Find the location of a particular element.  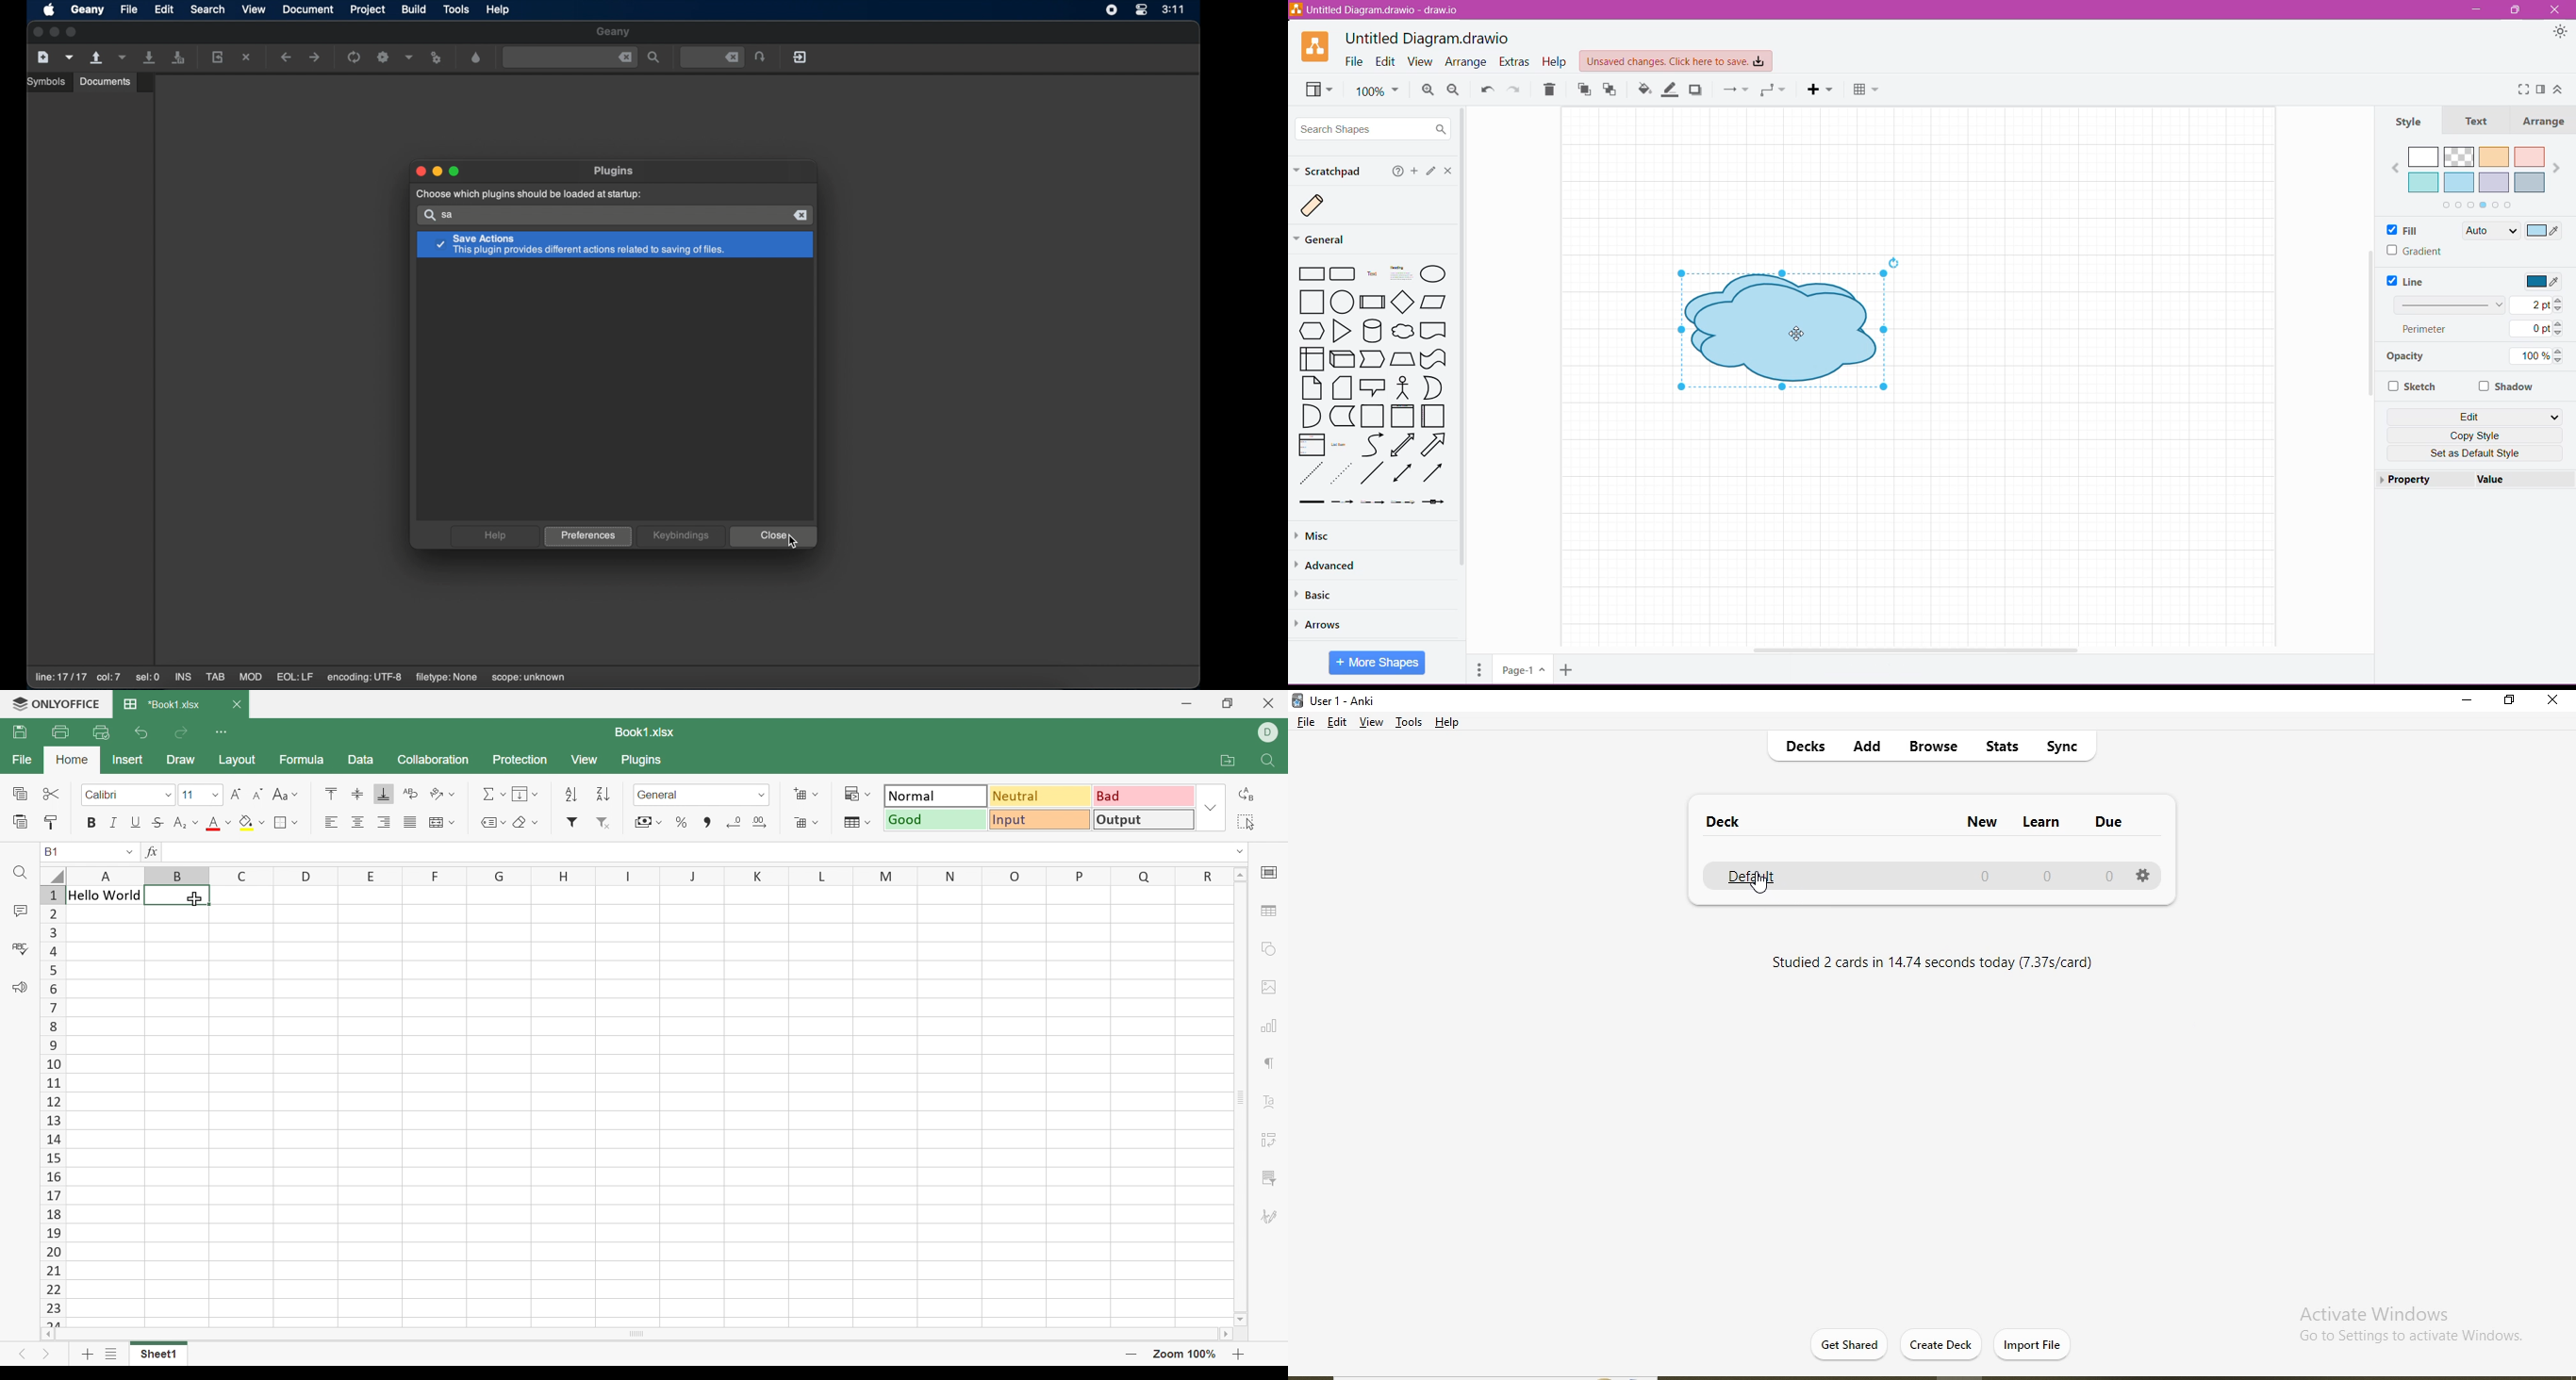

Property is located at coordinates (2423, 478).